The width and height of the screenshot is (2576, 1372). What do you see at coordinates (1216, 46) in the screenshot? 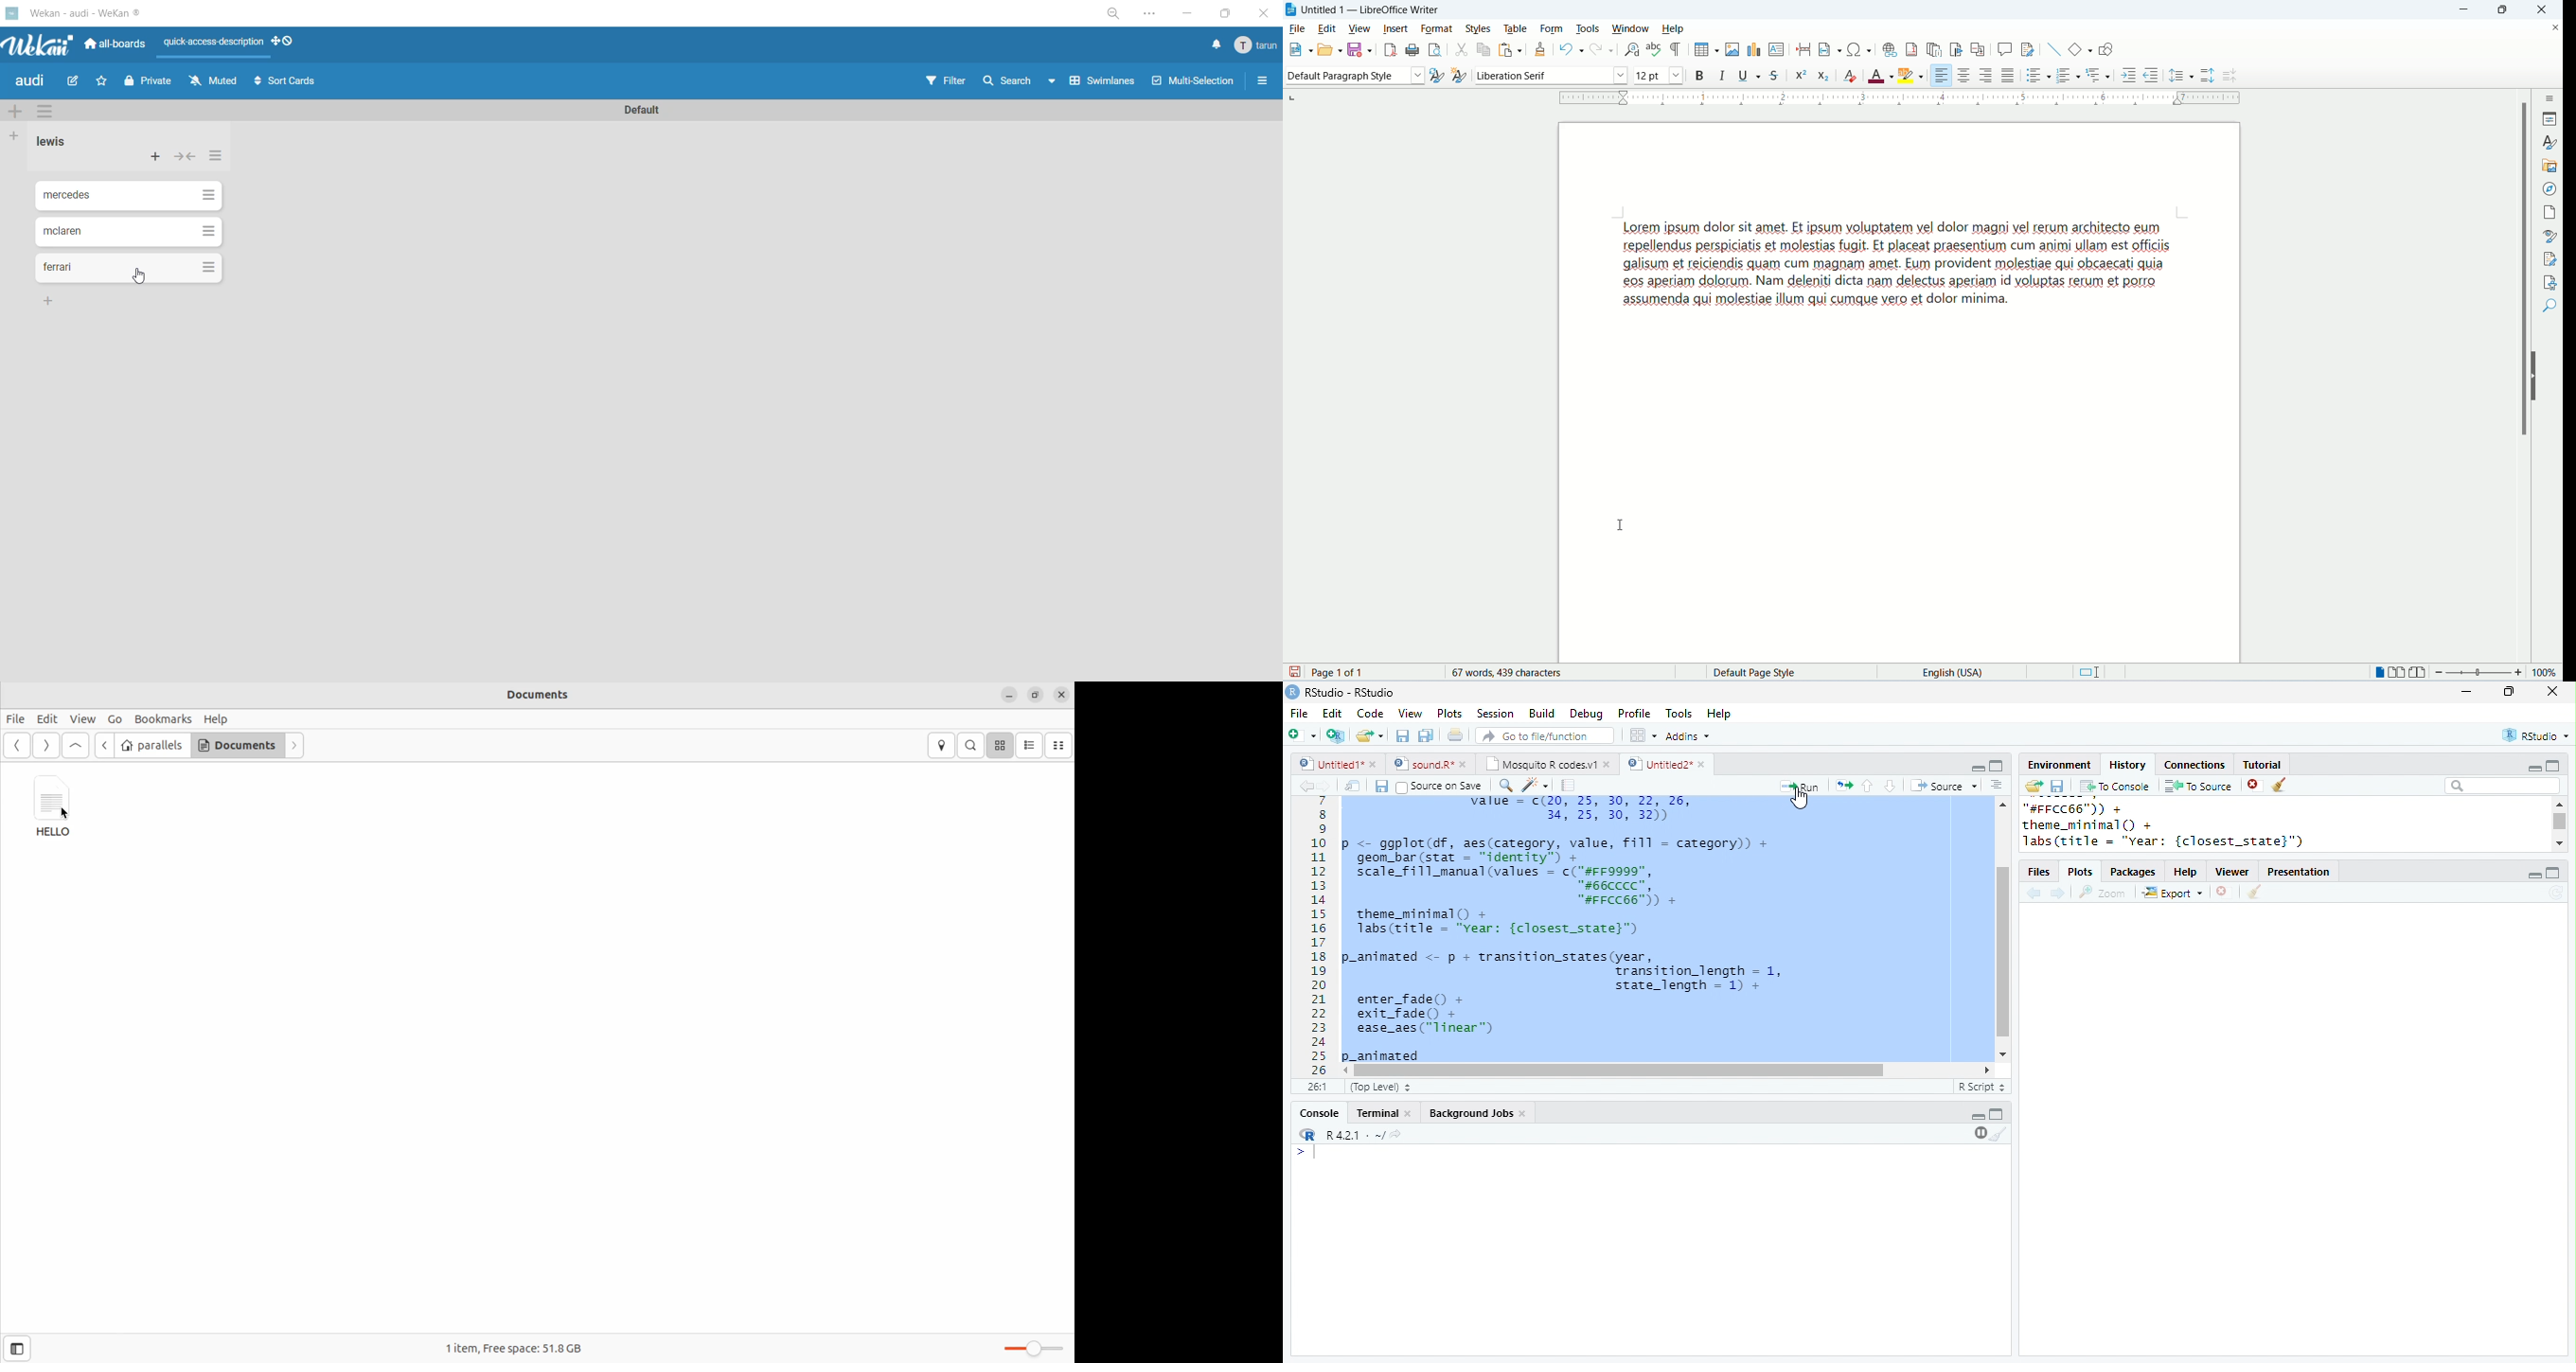
I see `notifications` at bounding box center [1216, 46].